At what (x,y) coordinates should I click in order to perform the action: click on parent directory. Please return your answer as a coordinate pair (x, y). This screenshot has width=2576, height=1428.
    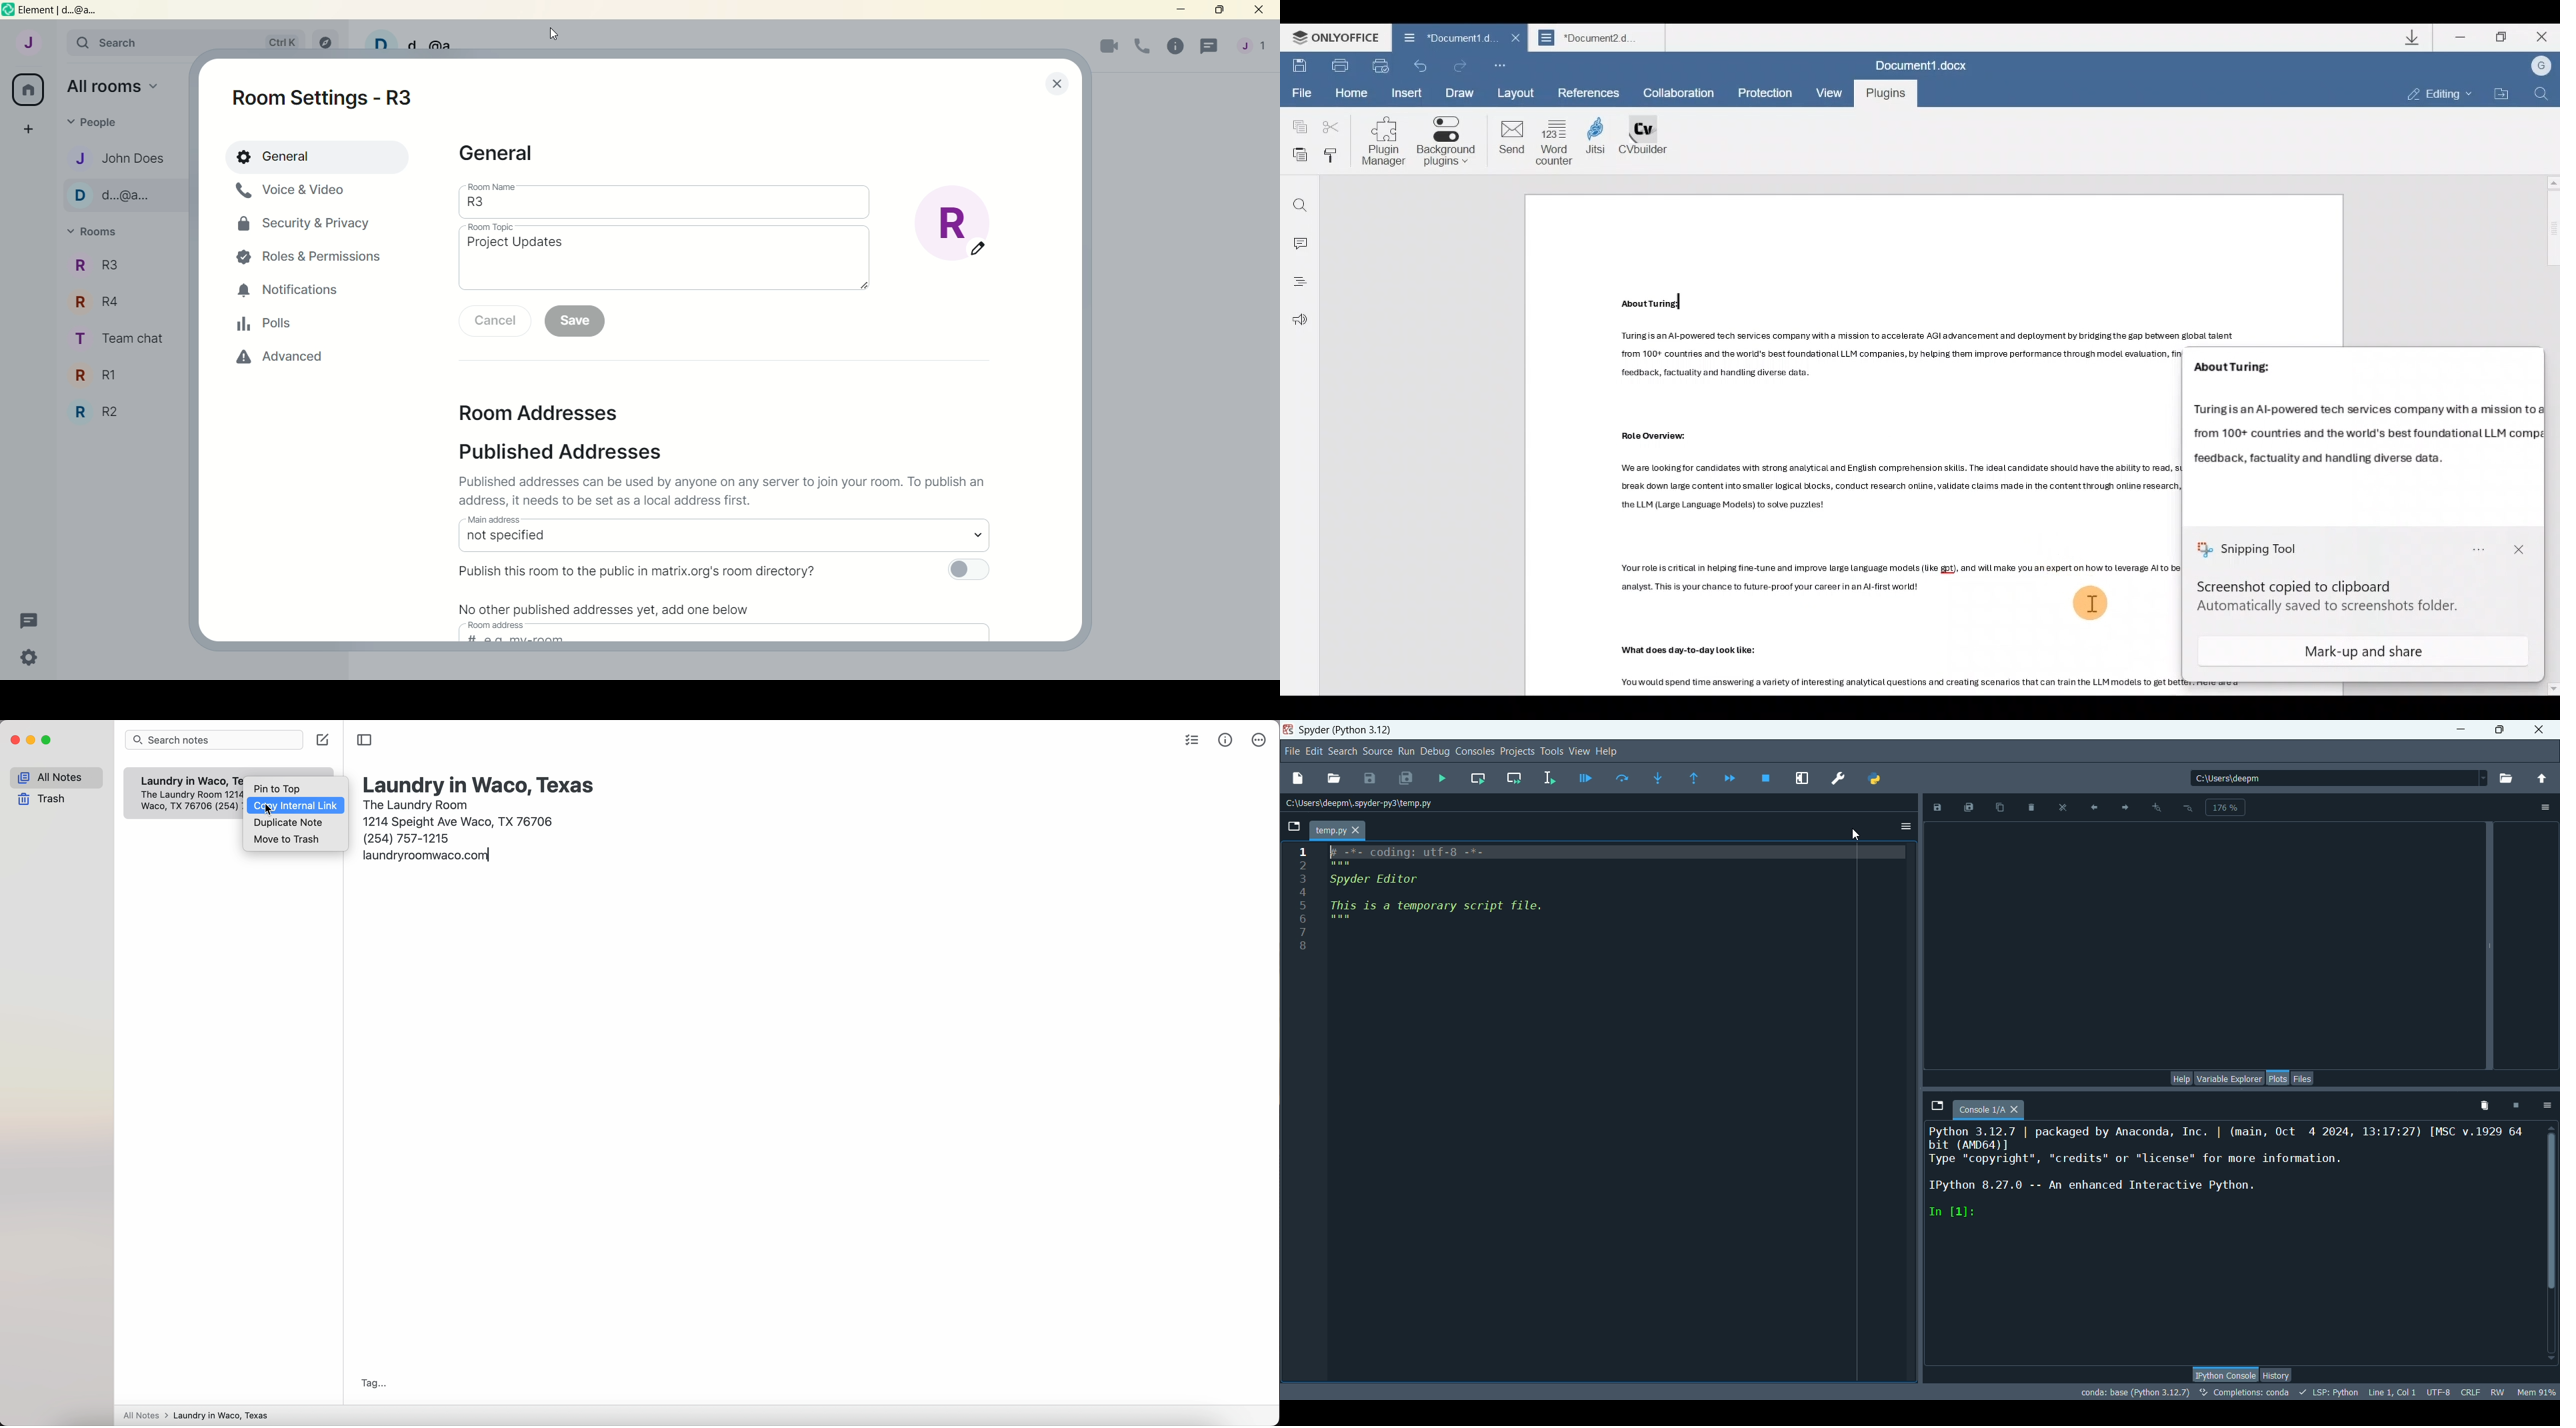
    Looking at the image, I should click on (2543, 780).